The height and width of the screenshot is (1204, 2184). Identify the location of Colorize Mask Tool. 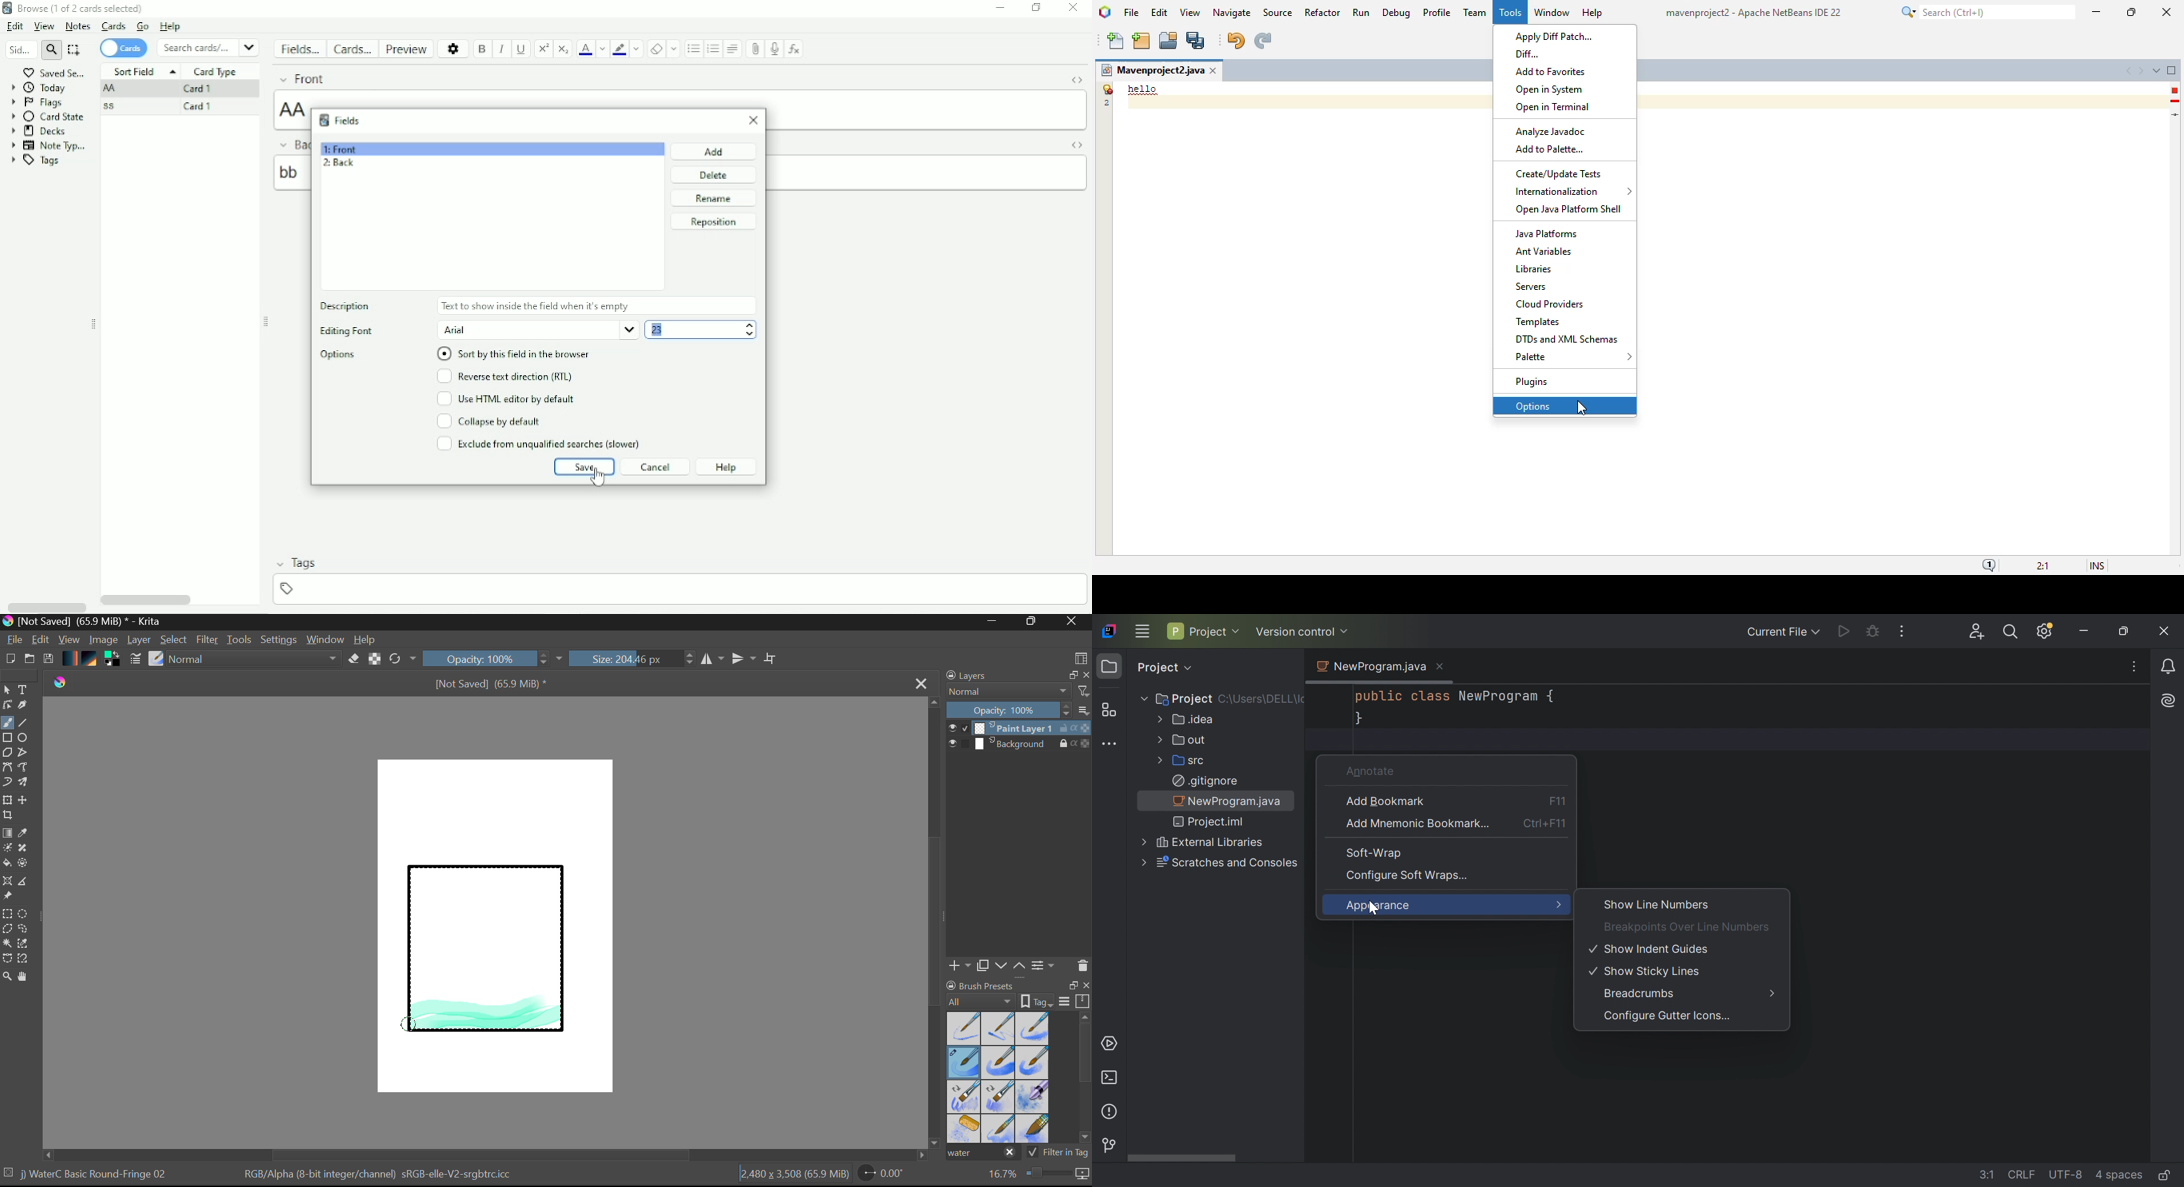
(8, 849).